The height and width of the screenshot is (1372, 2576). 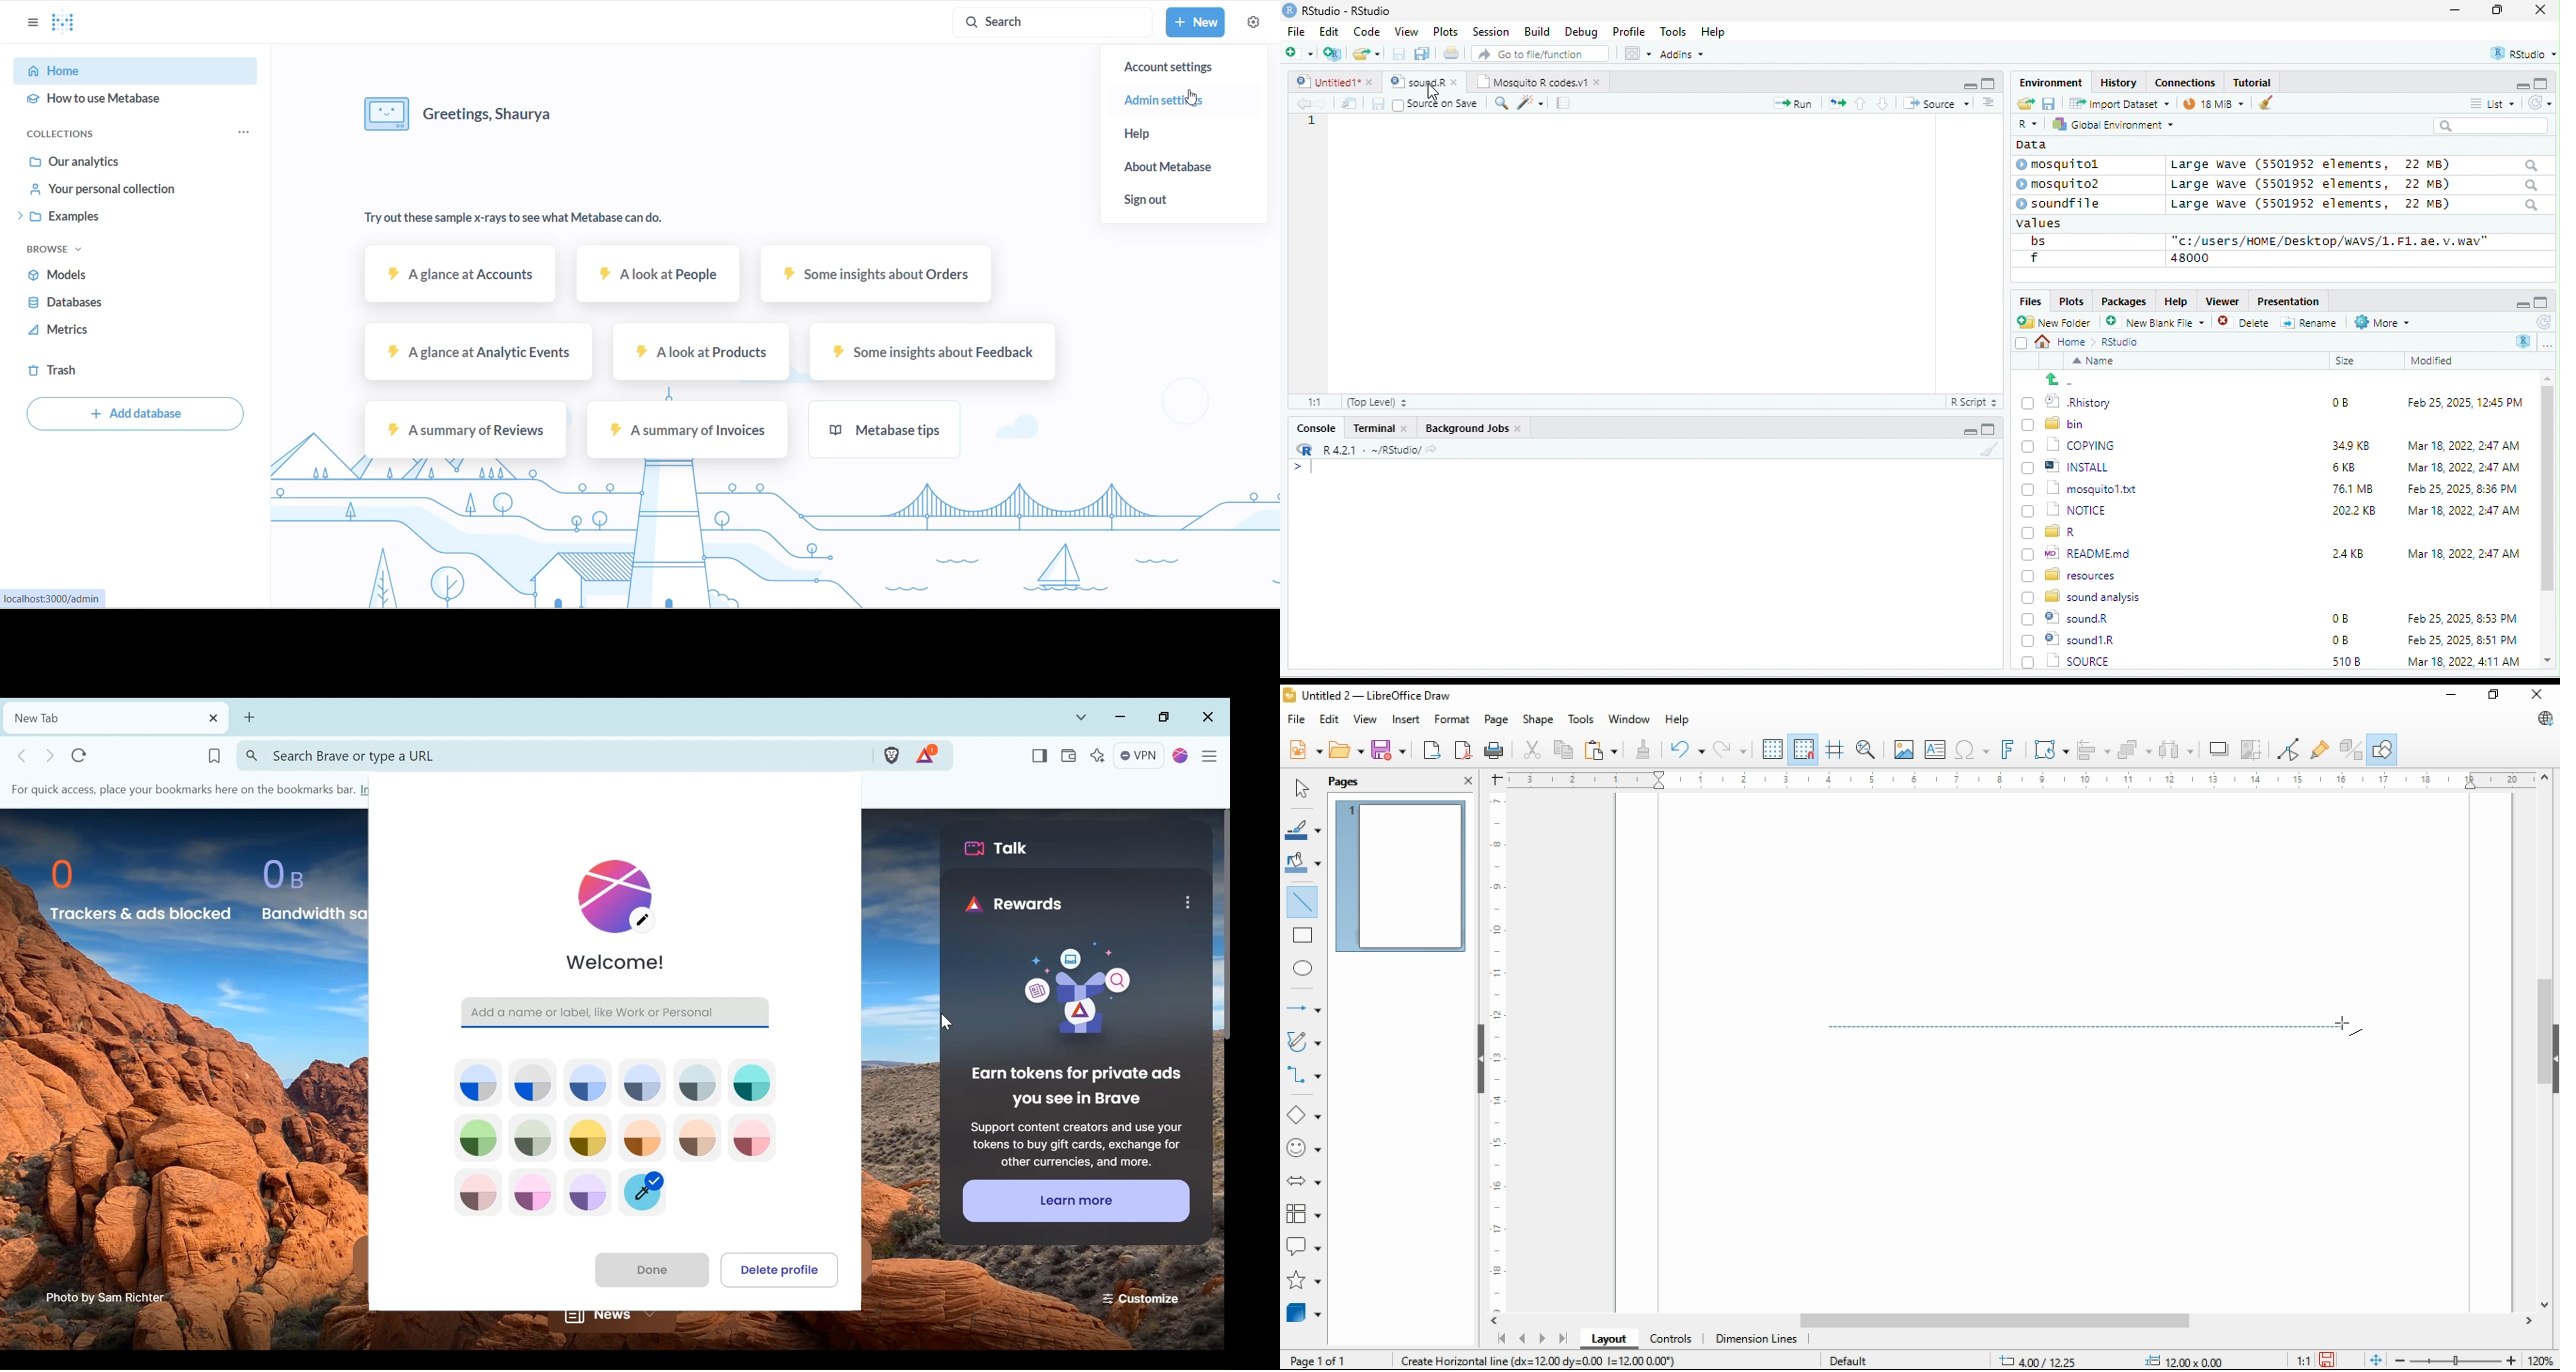 I want to click on minimize, so click(x=1969, y=85).